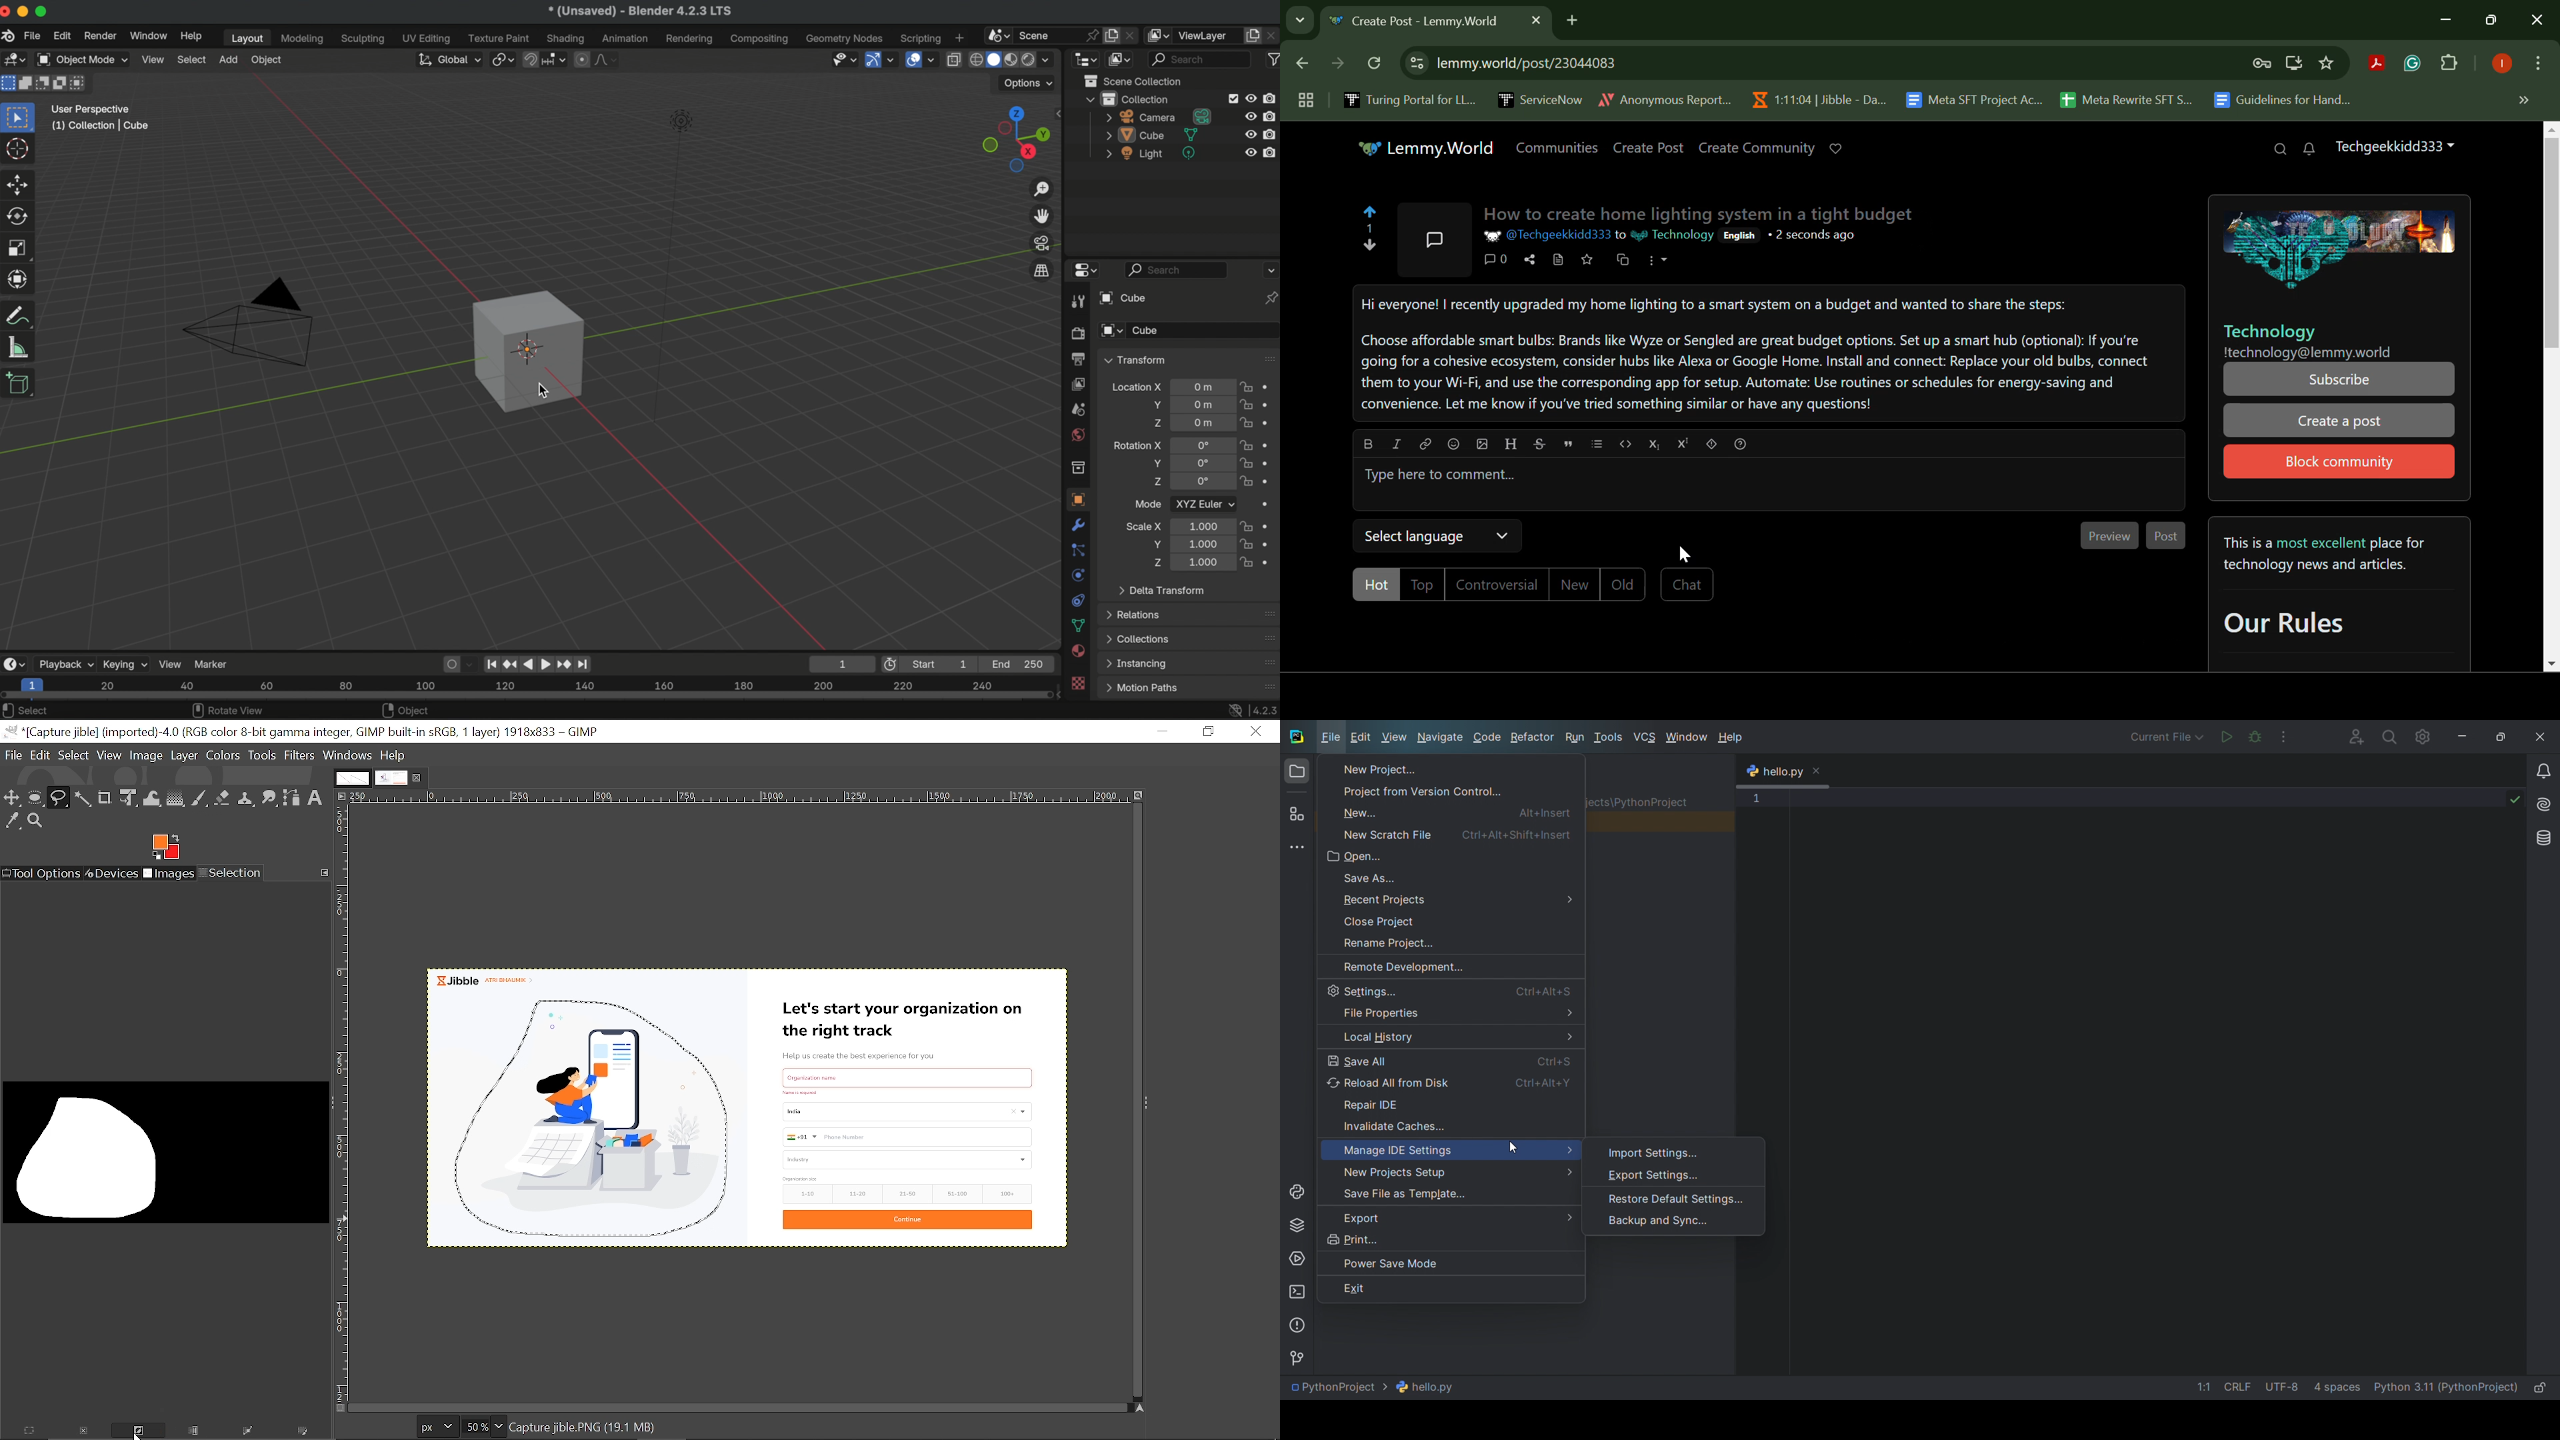  I want to click on animate property, so click(1269, 423).